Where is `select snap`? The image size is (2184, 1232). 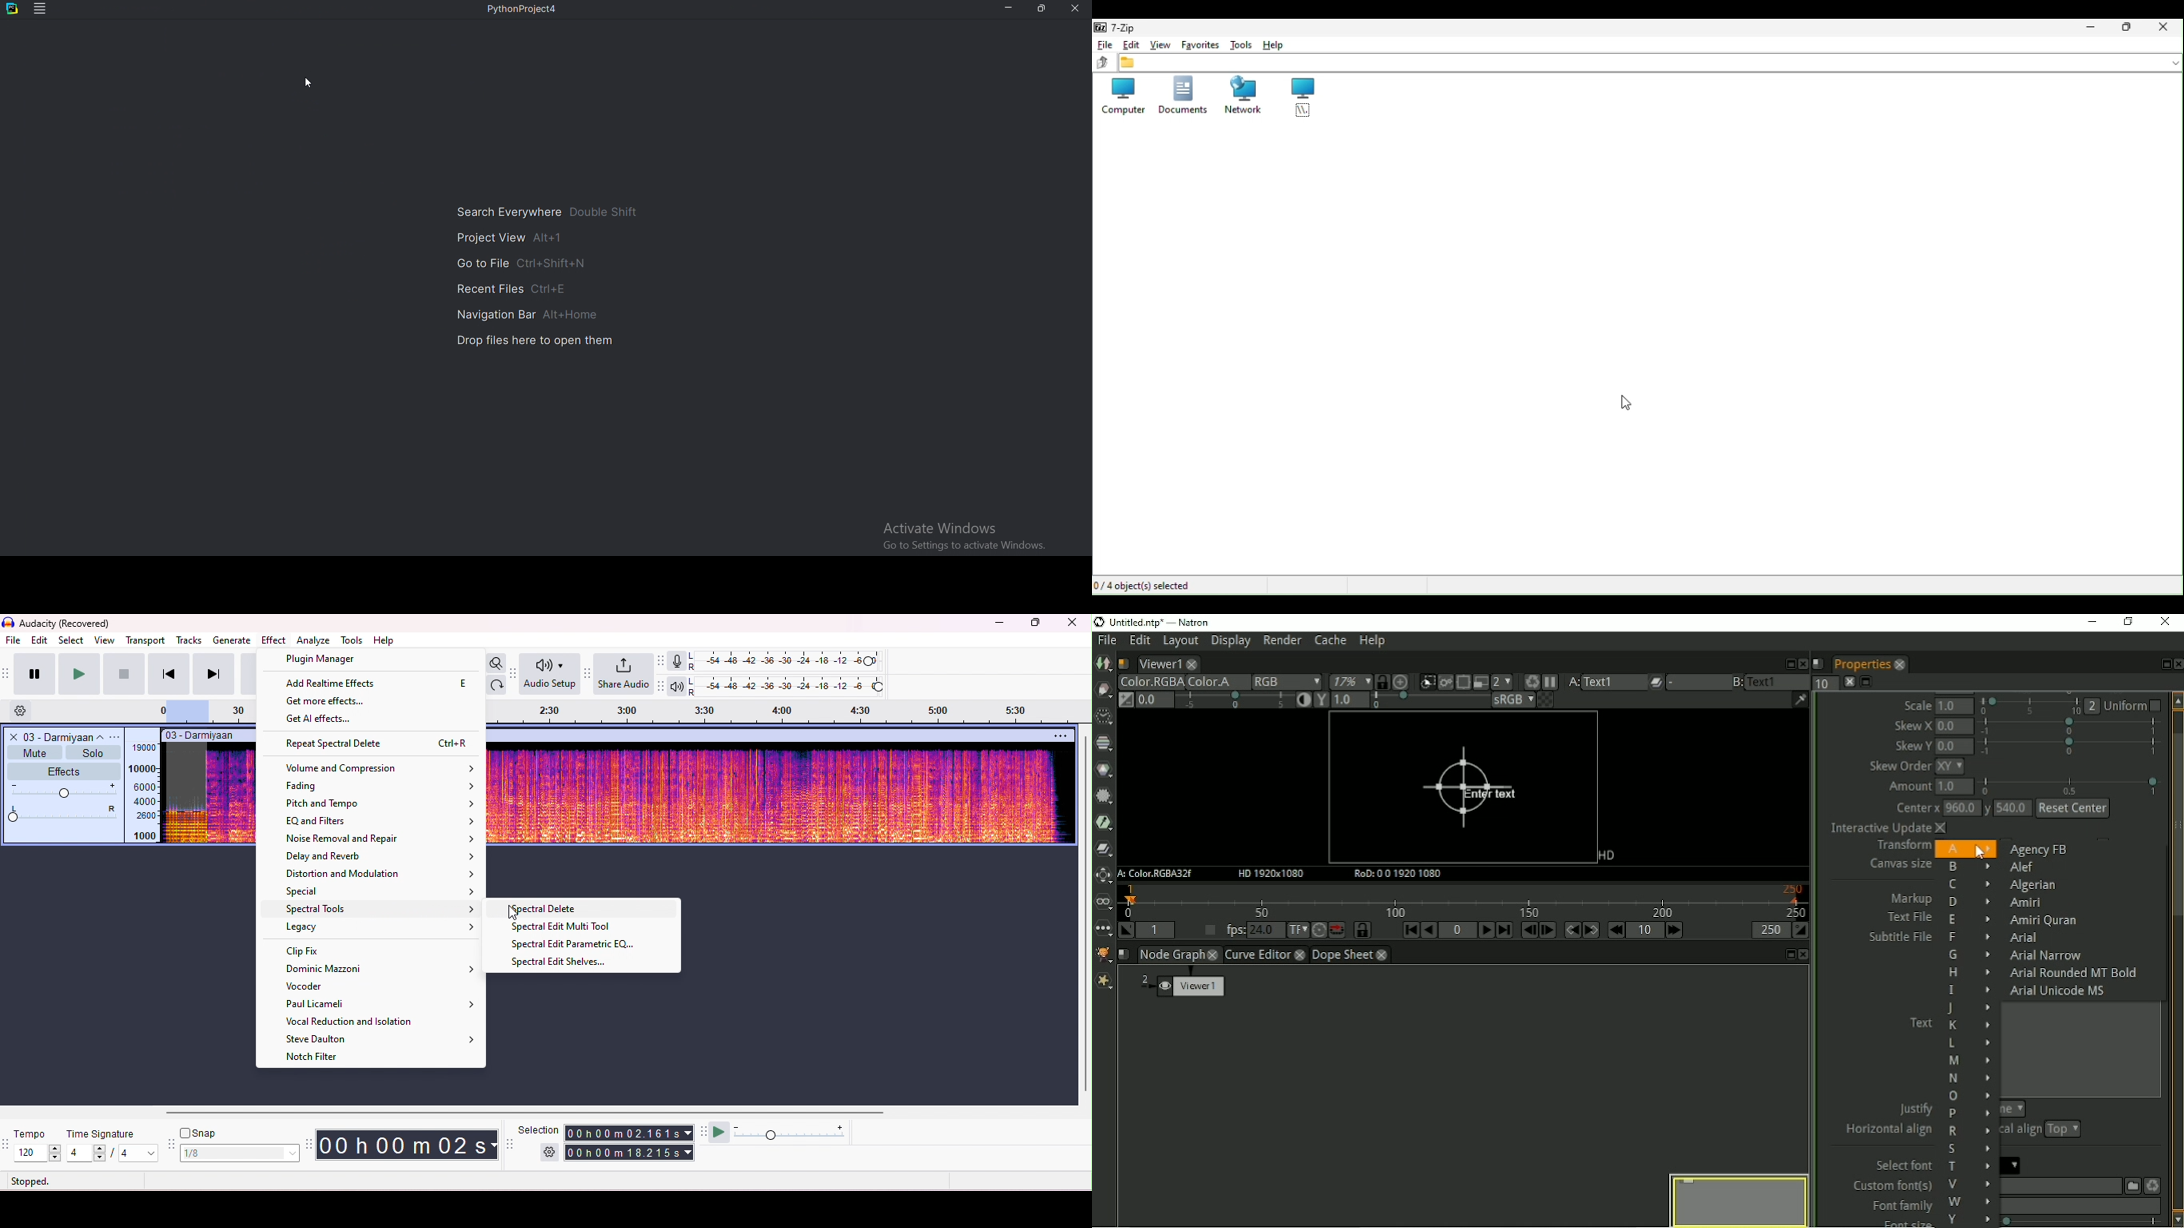
select snap is located at coordinates (241, 1153).